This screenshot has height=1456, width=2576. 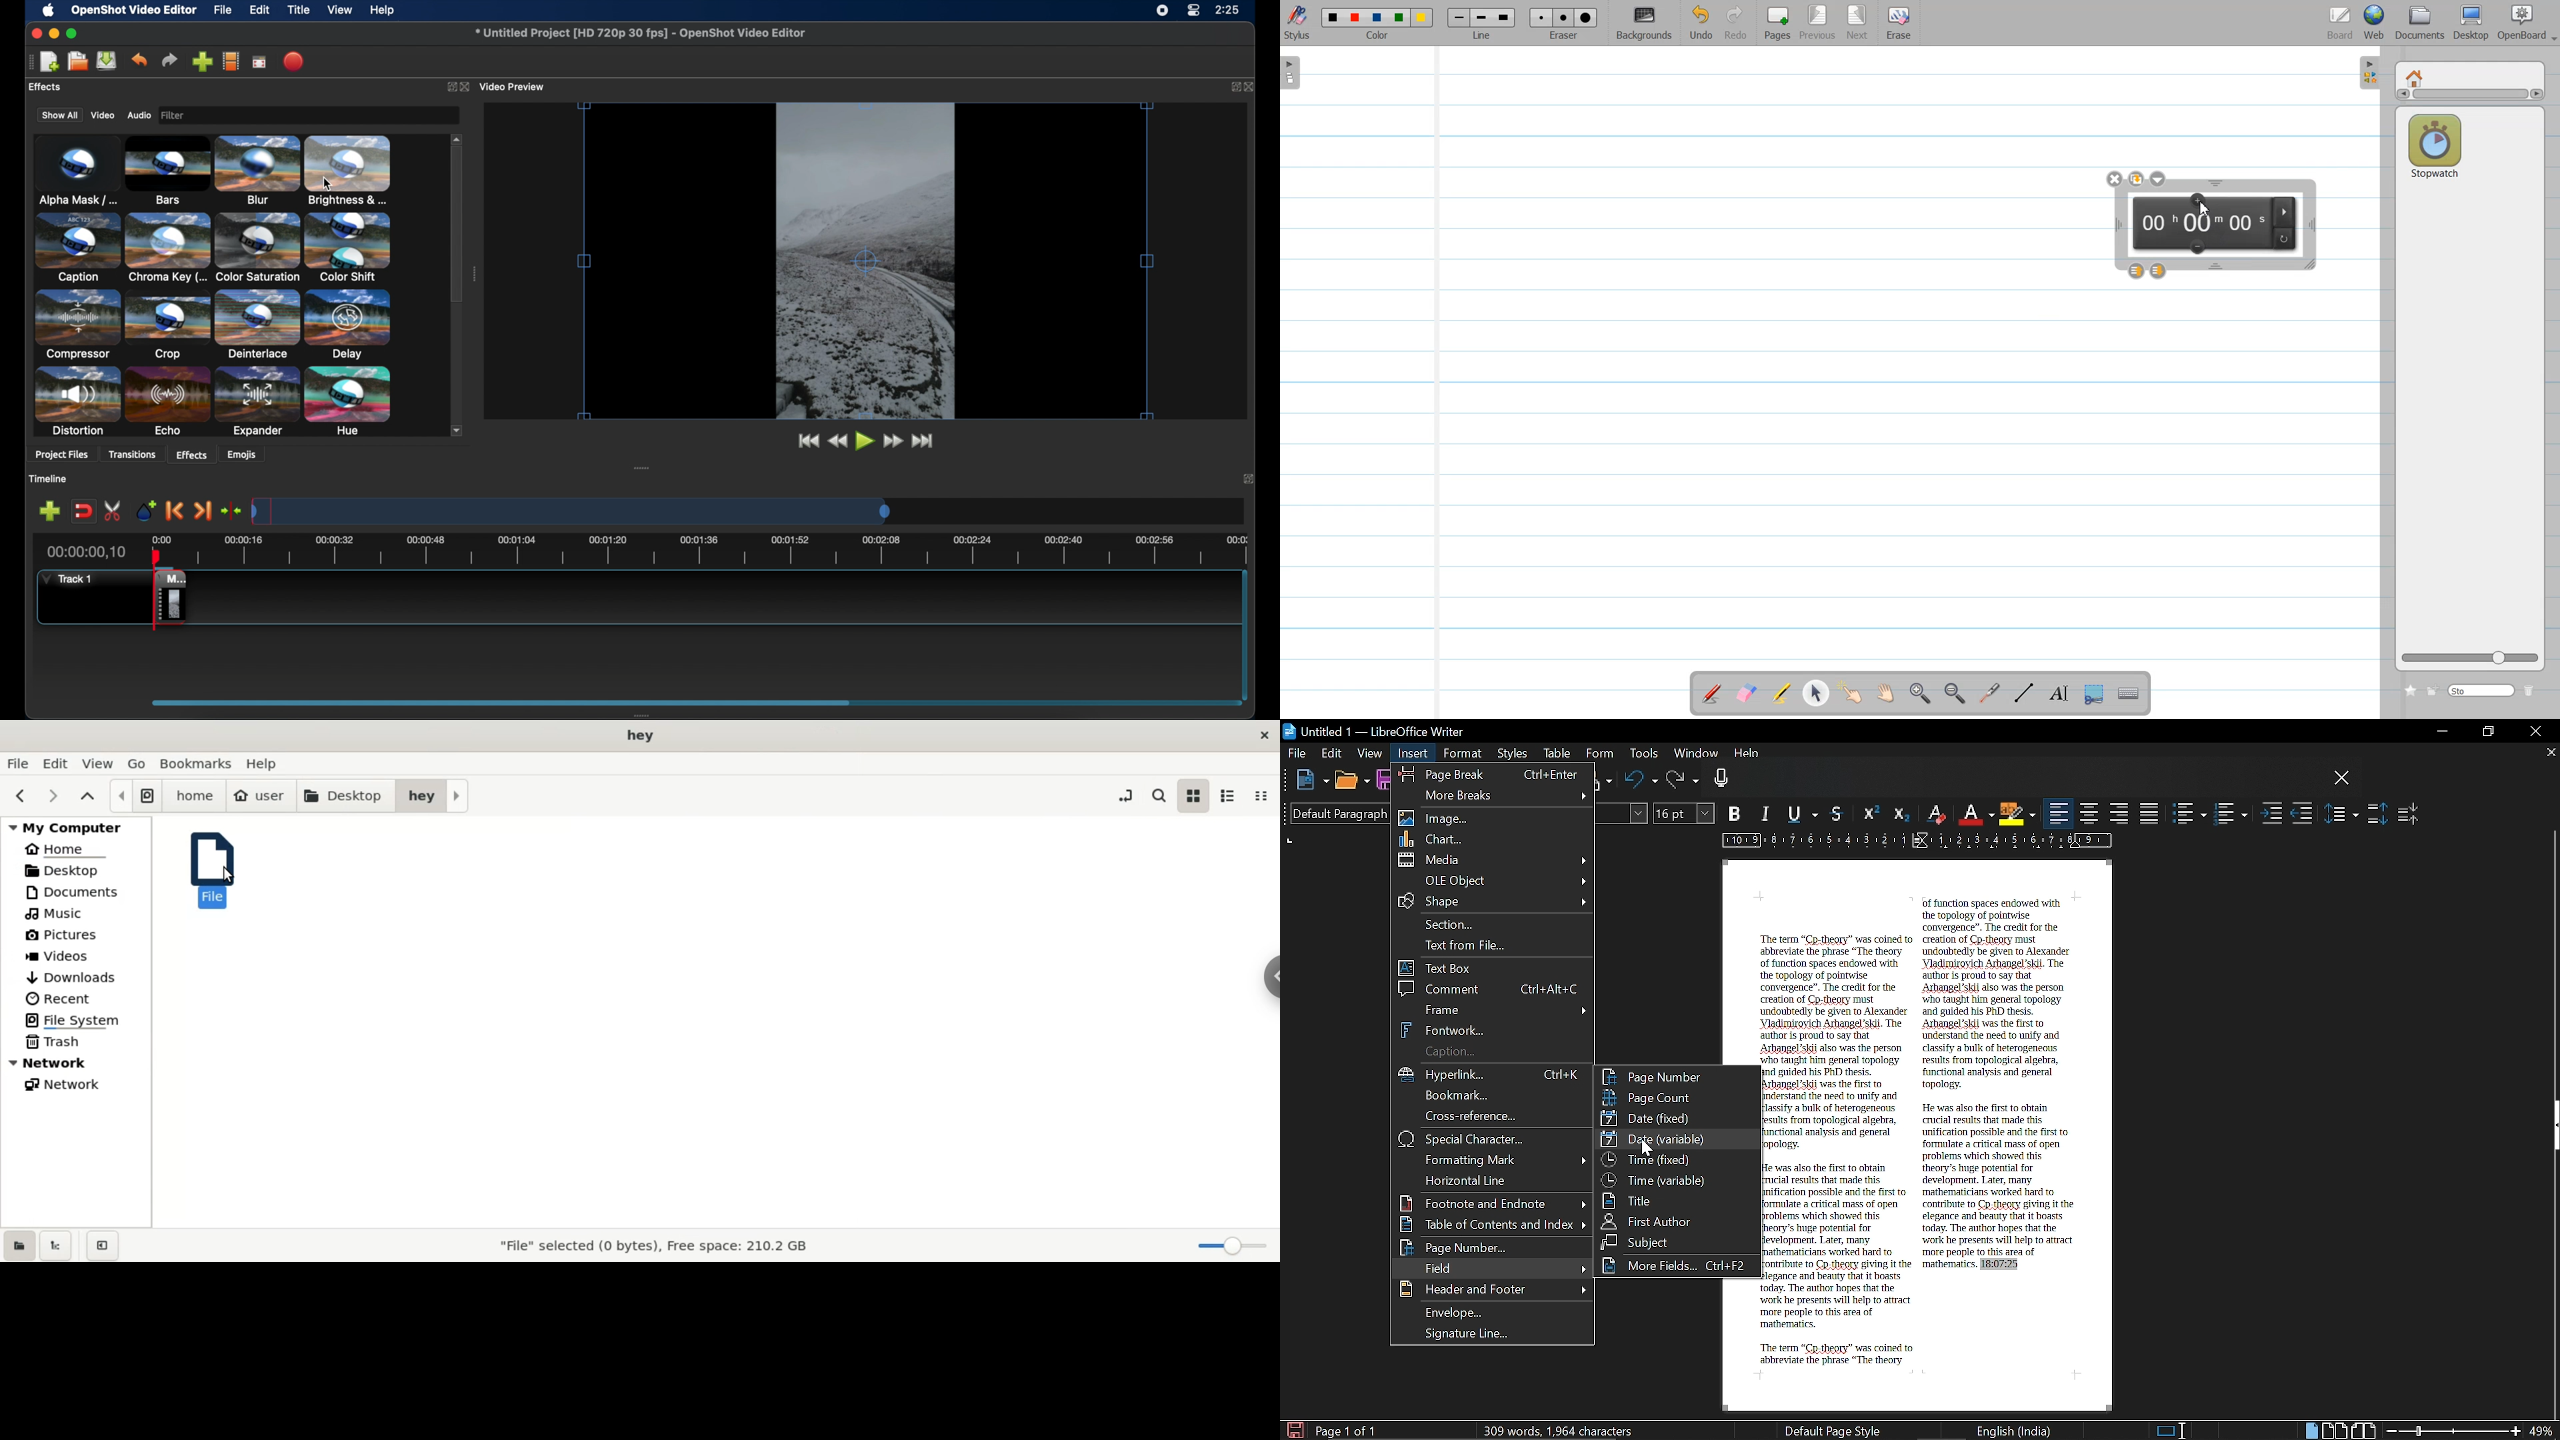 I want to click on Frame, so click(x=1495, y=1009).